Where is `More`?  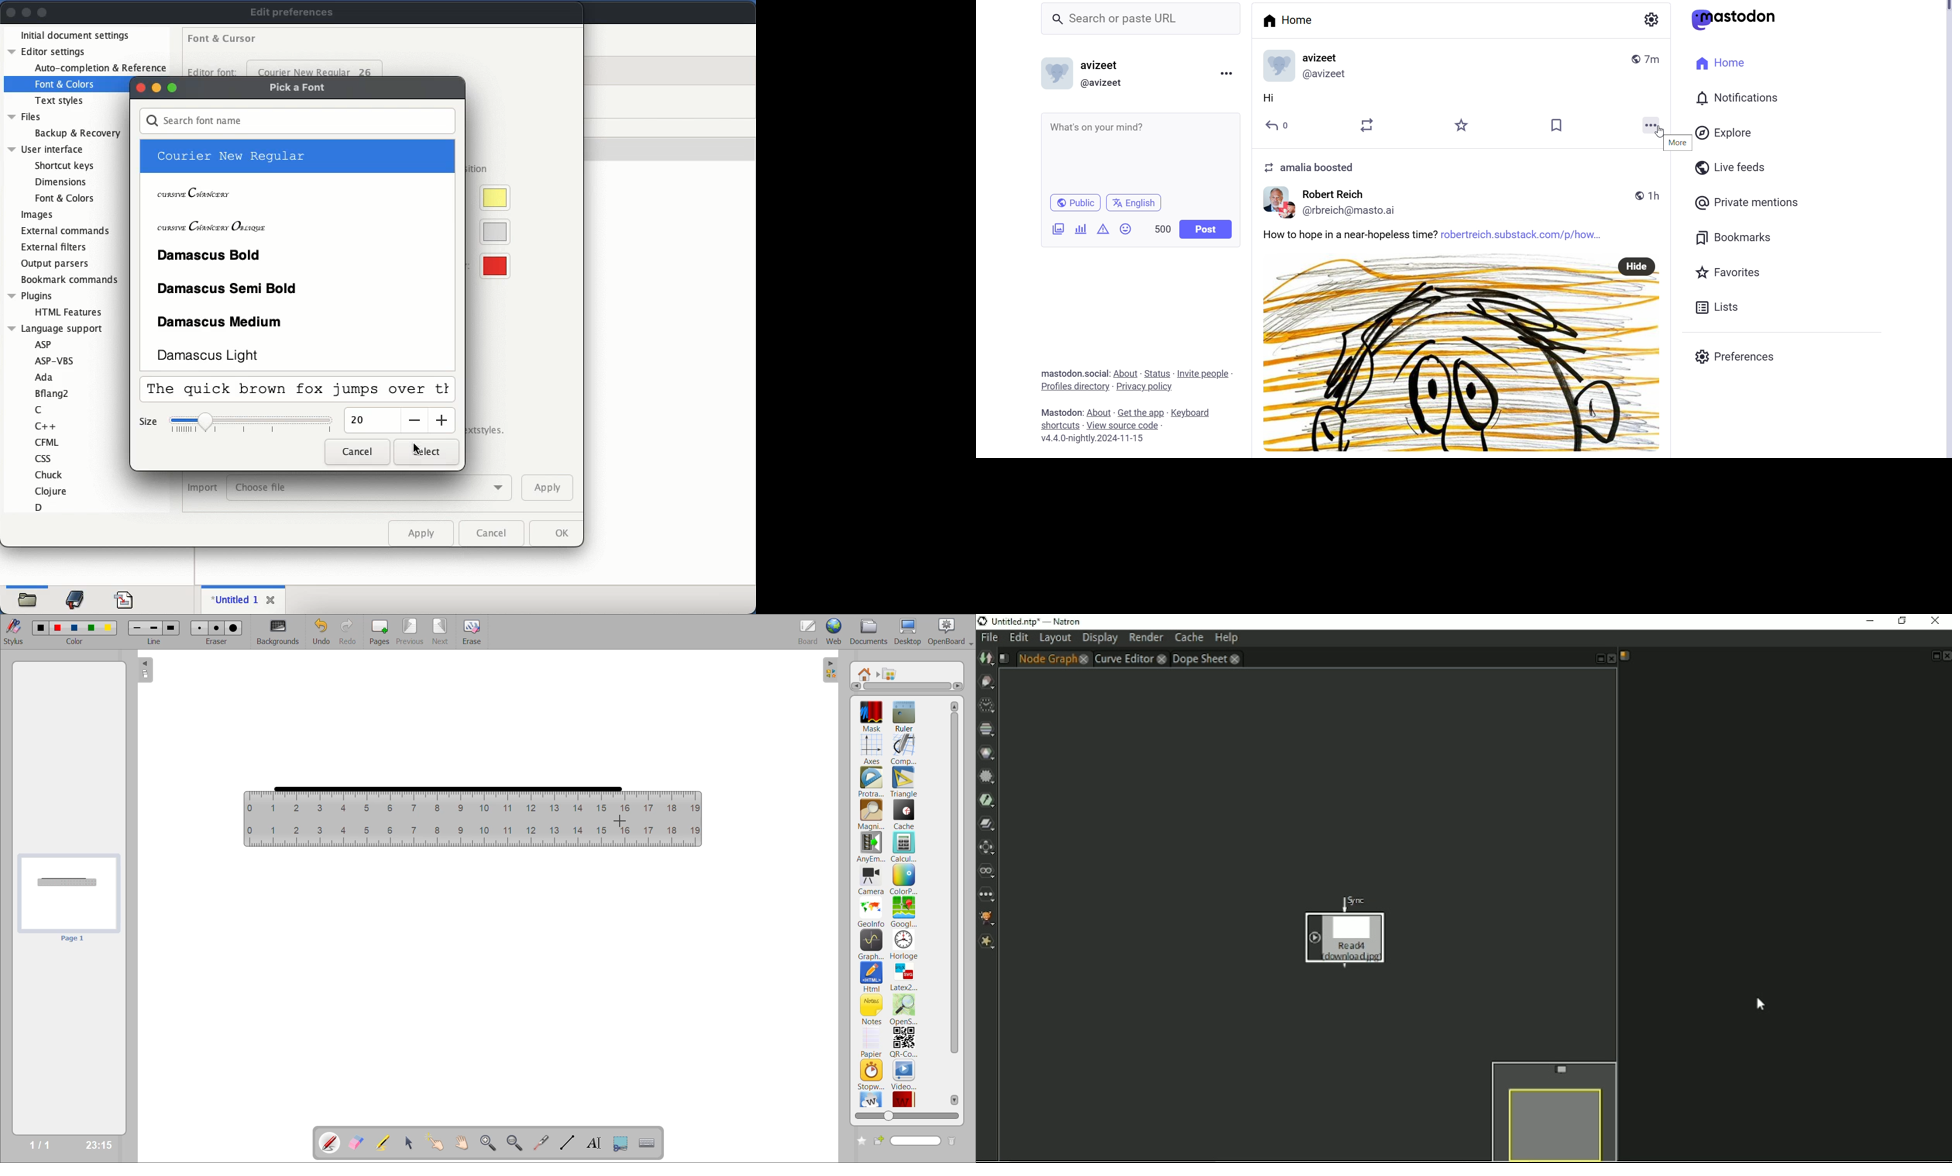
More is located at coordinates (1653, 123).